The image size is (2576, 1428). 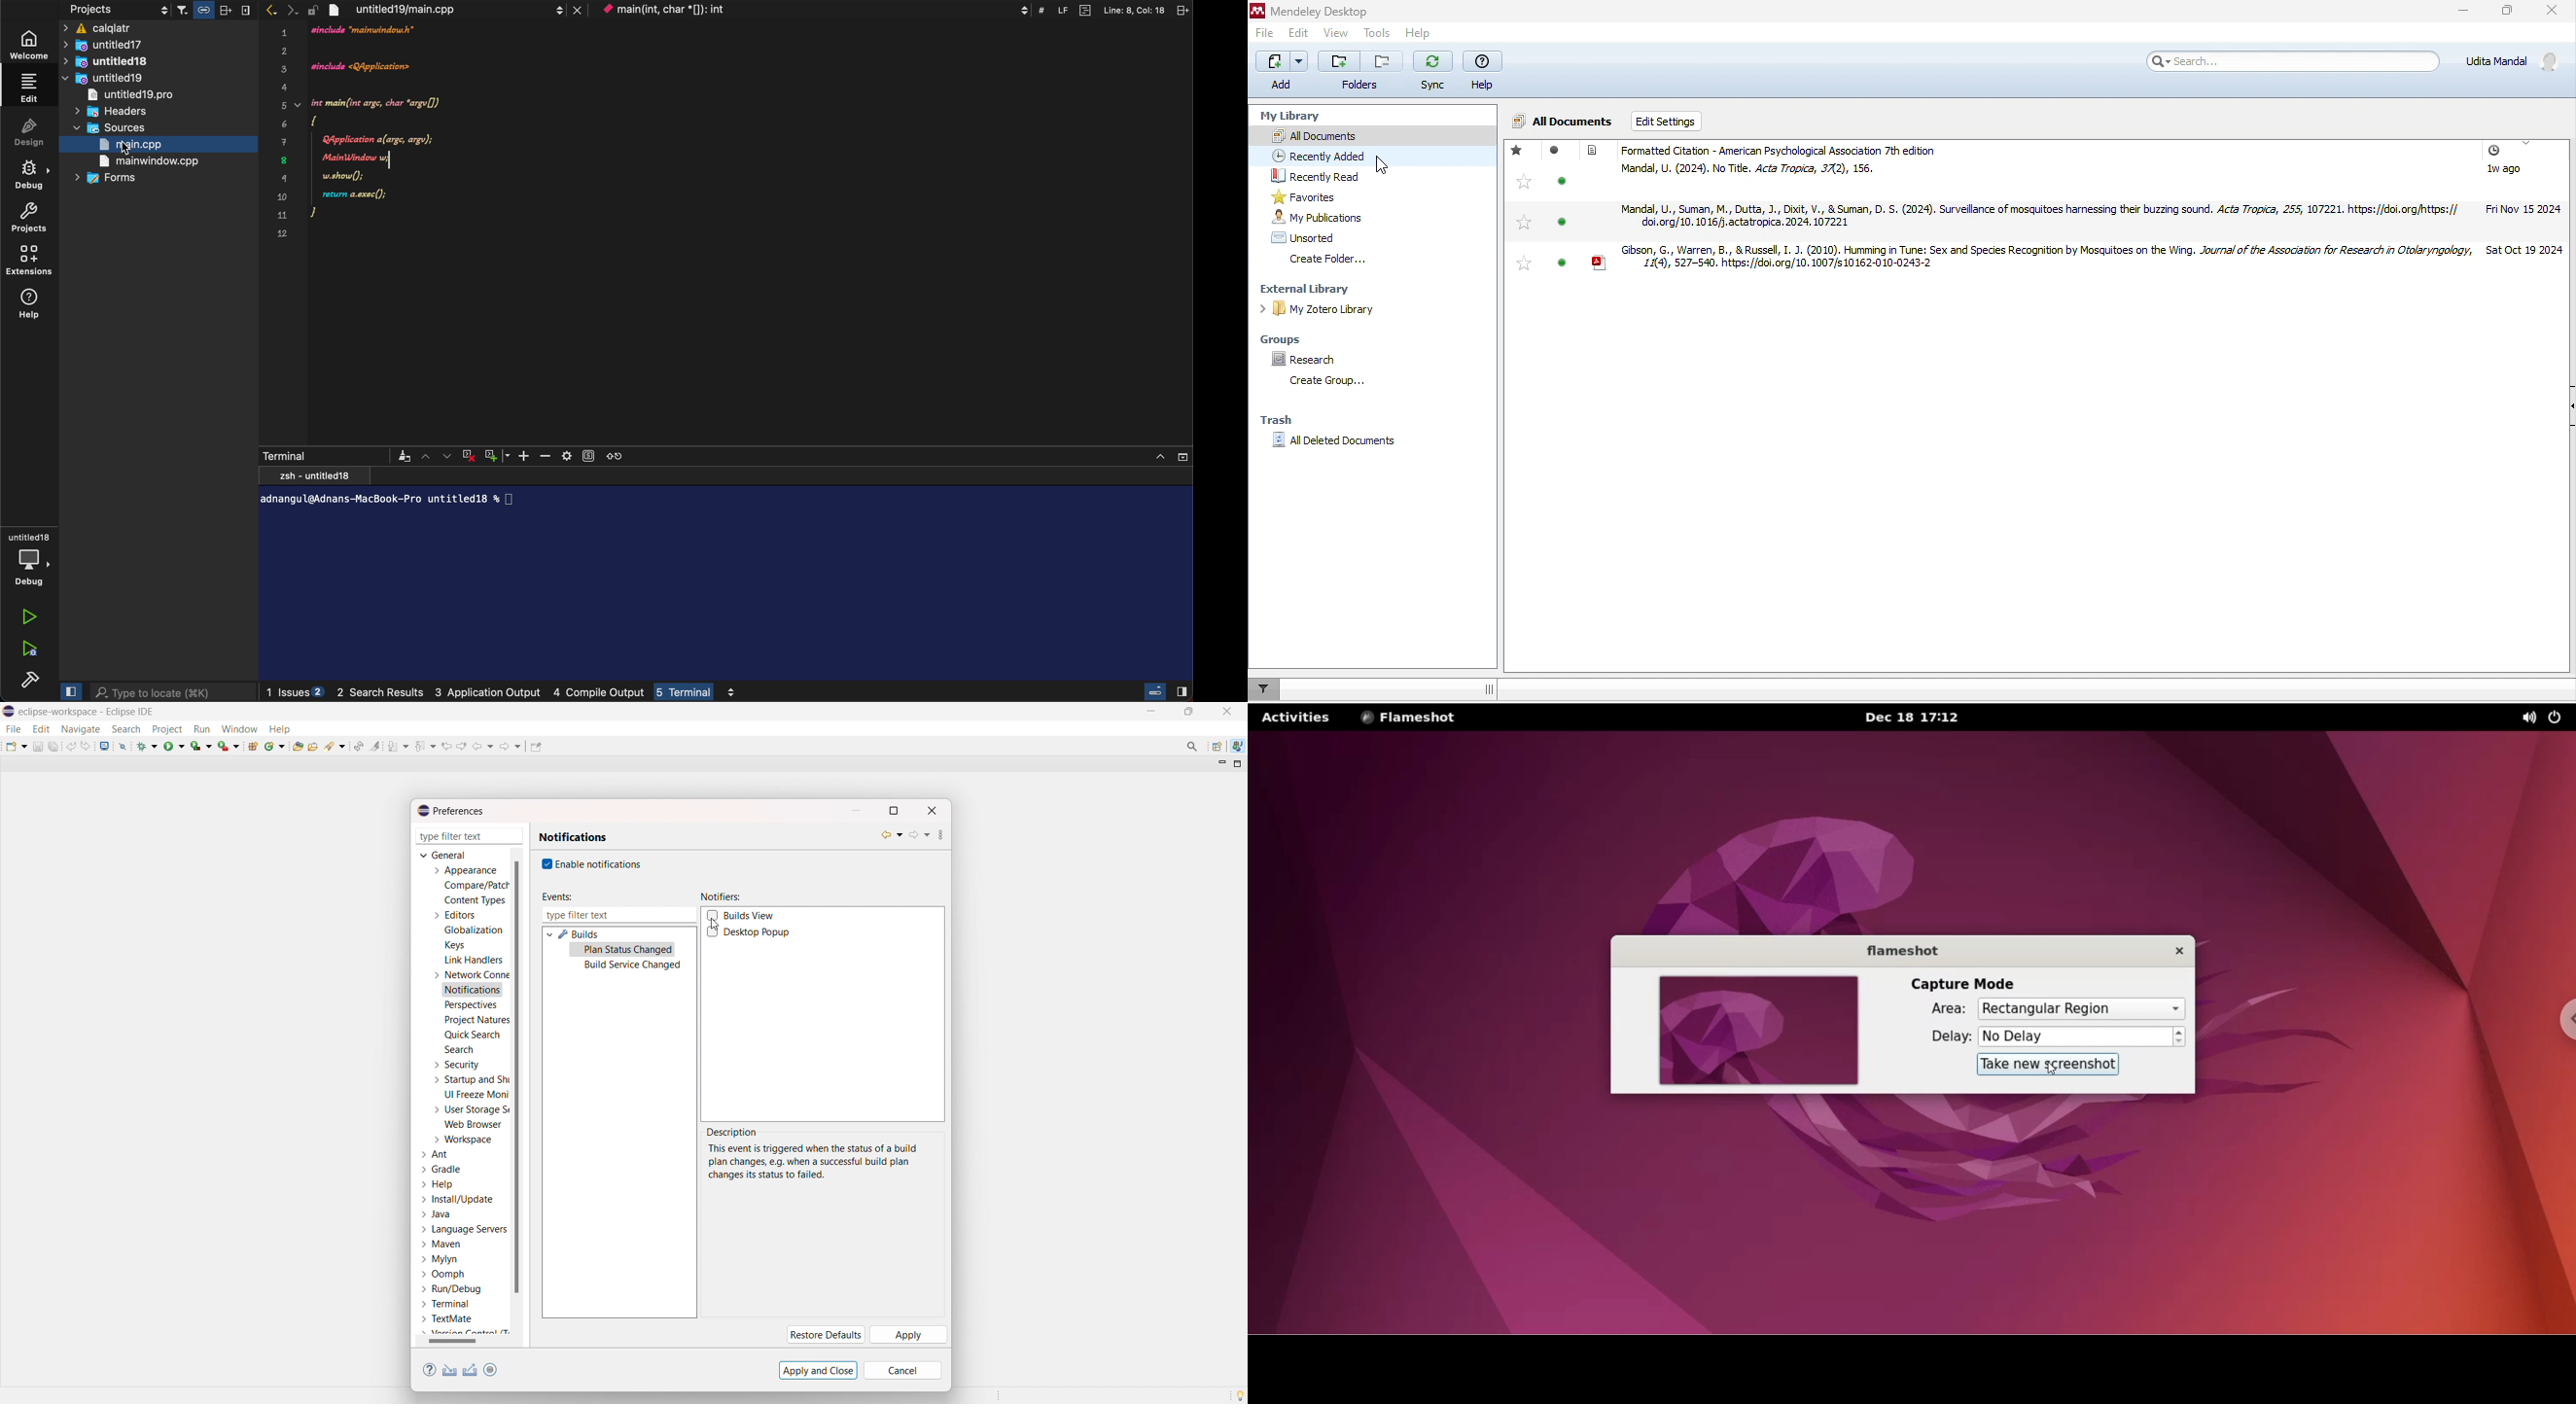 What do you see at coordinates (436, 1155) in the screenshot?
I see `ant` at bounding box center [436, 1155].